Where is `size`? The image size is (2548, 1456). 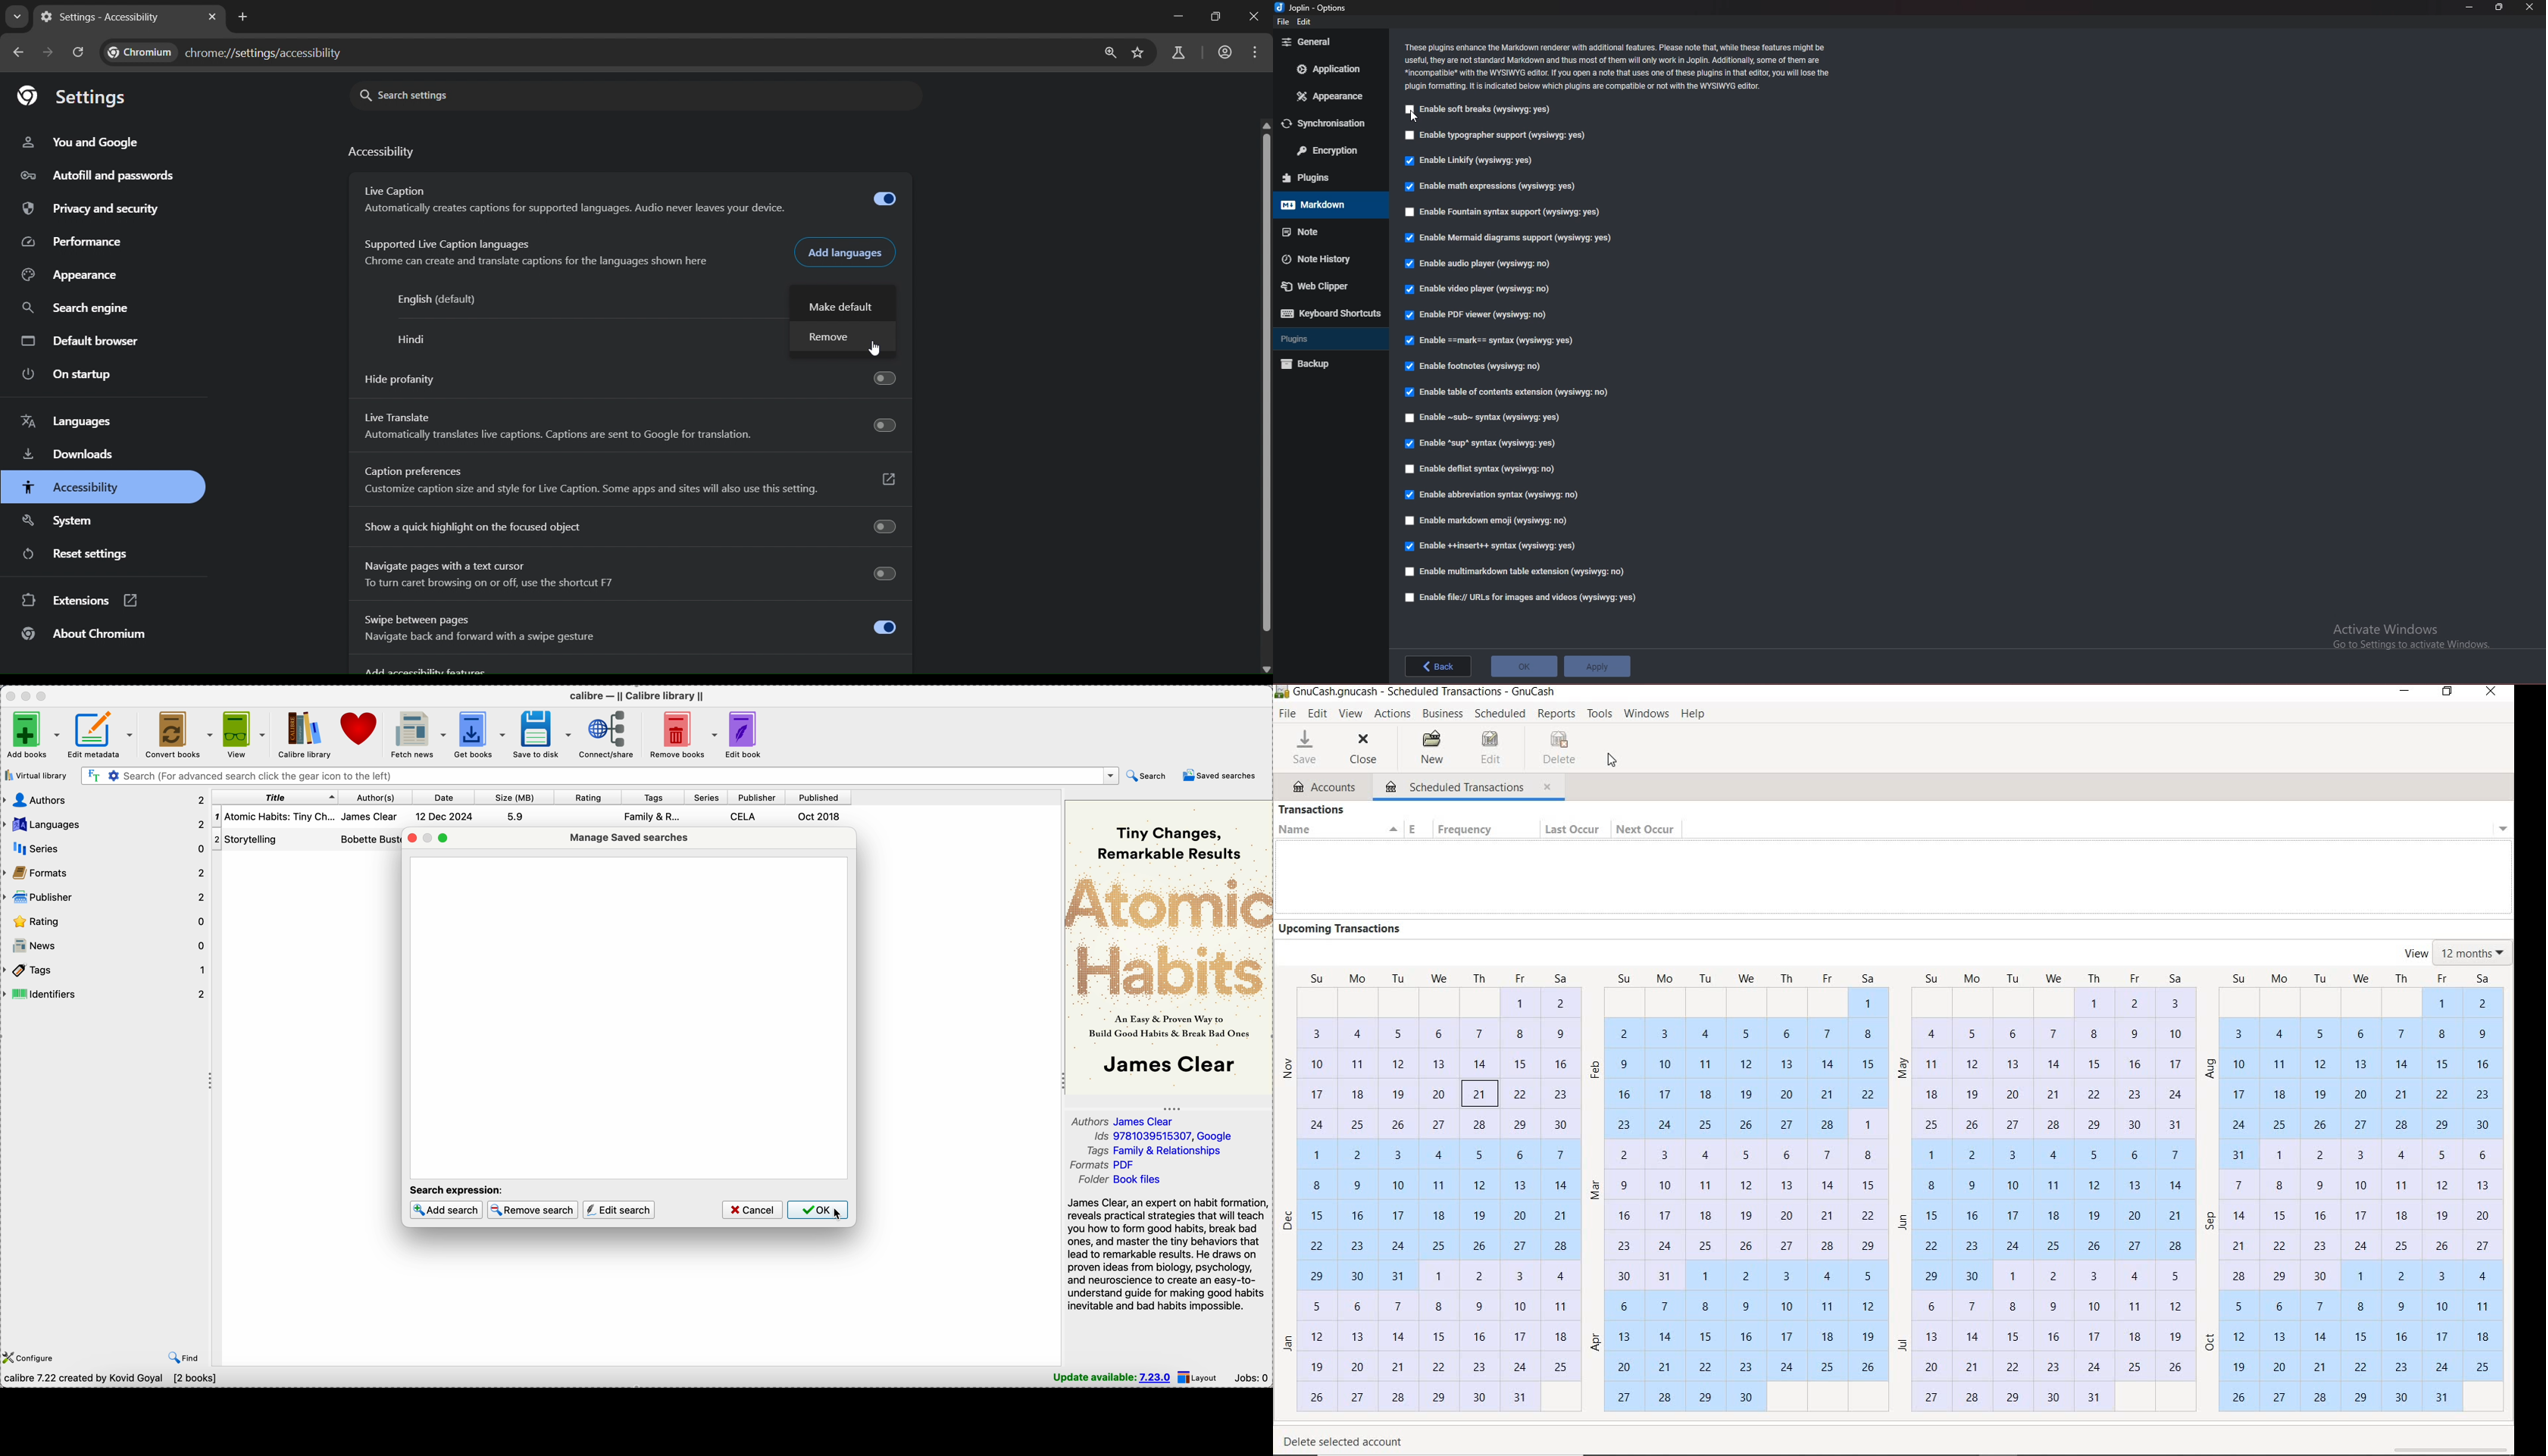
size is located at coordinates (510, 797).